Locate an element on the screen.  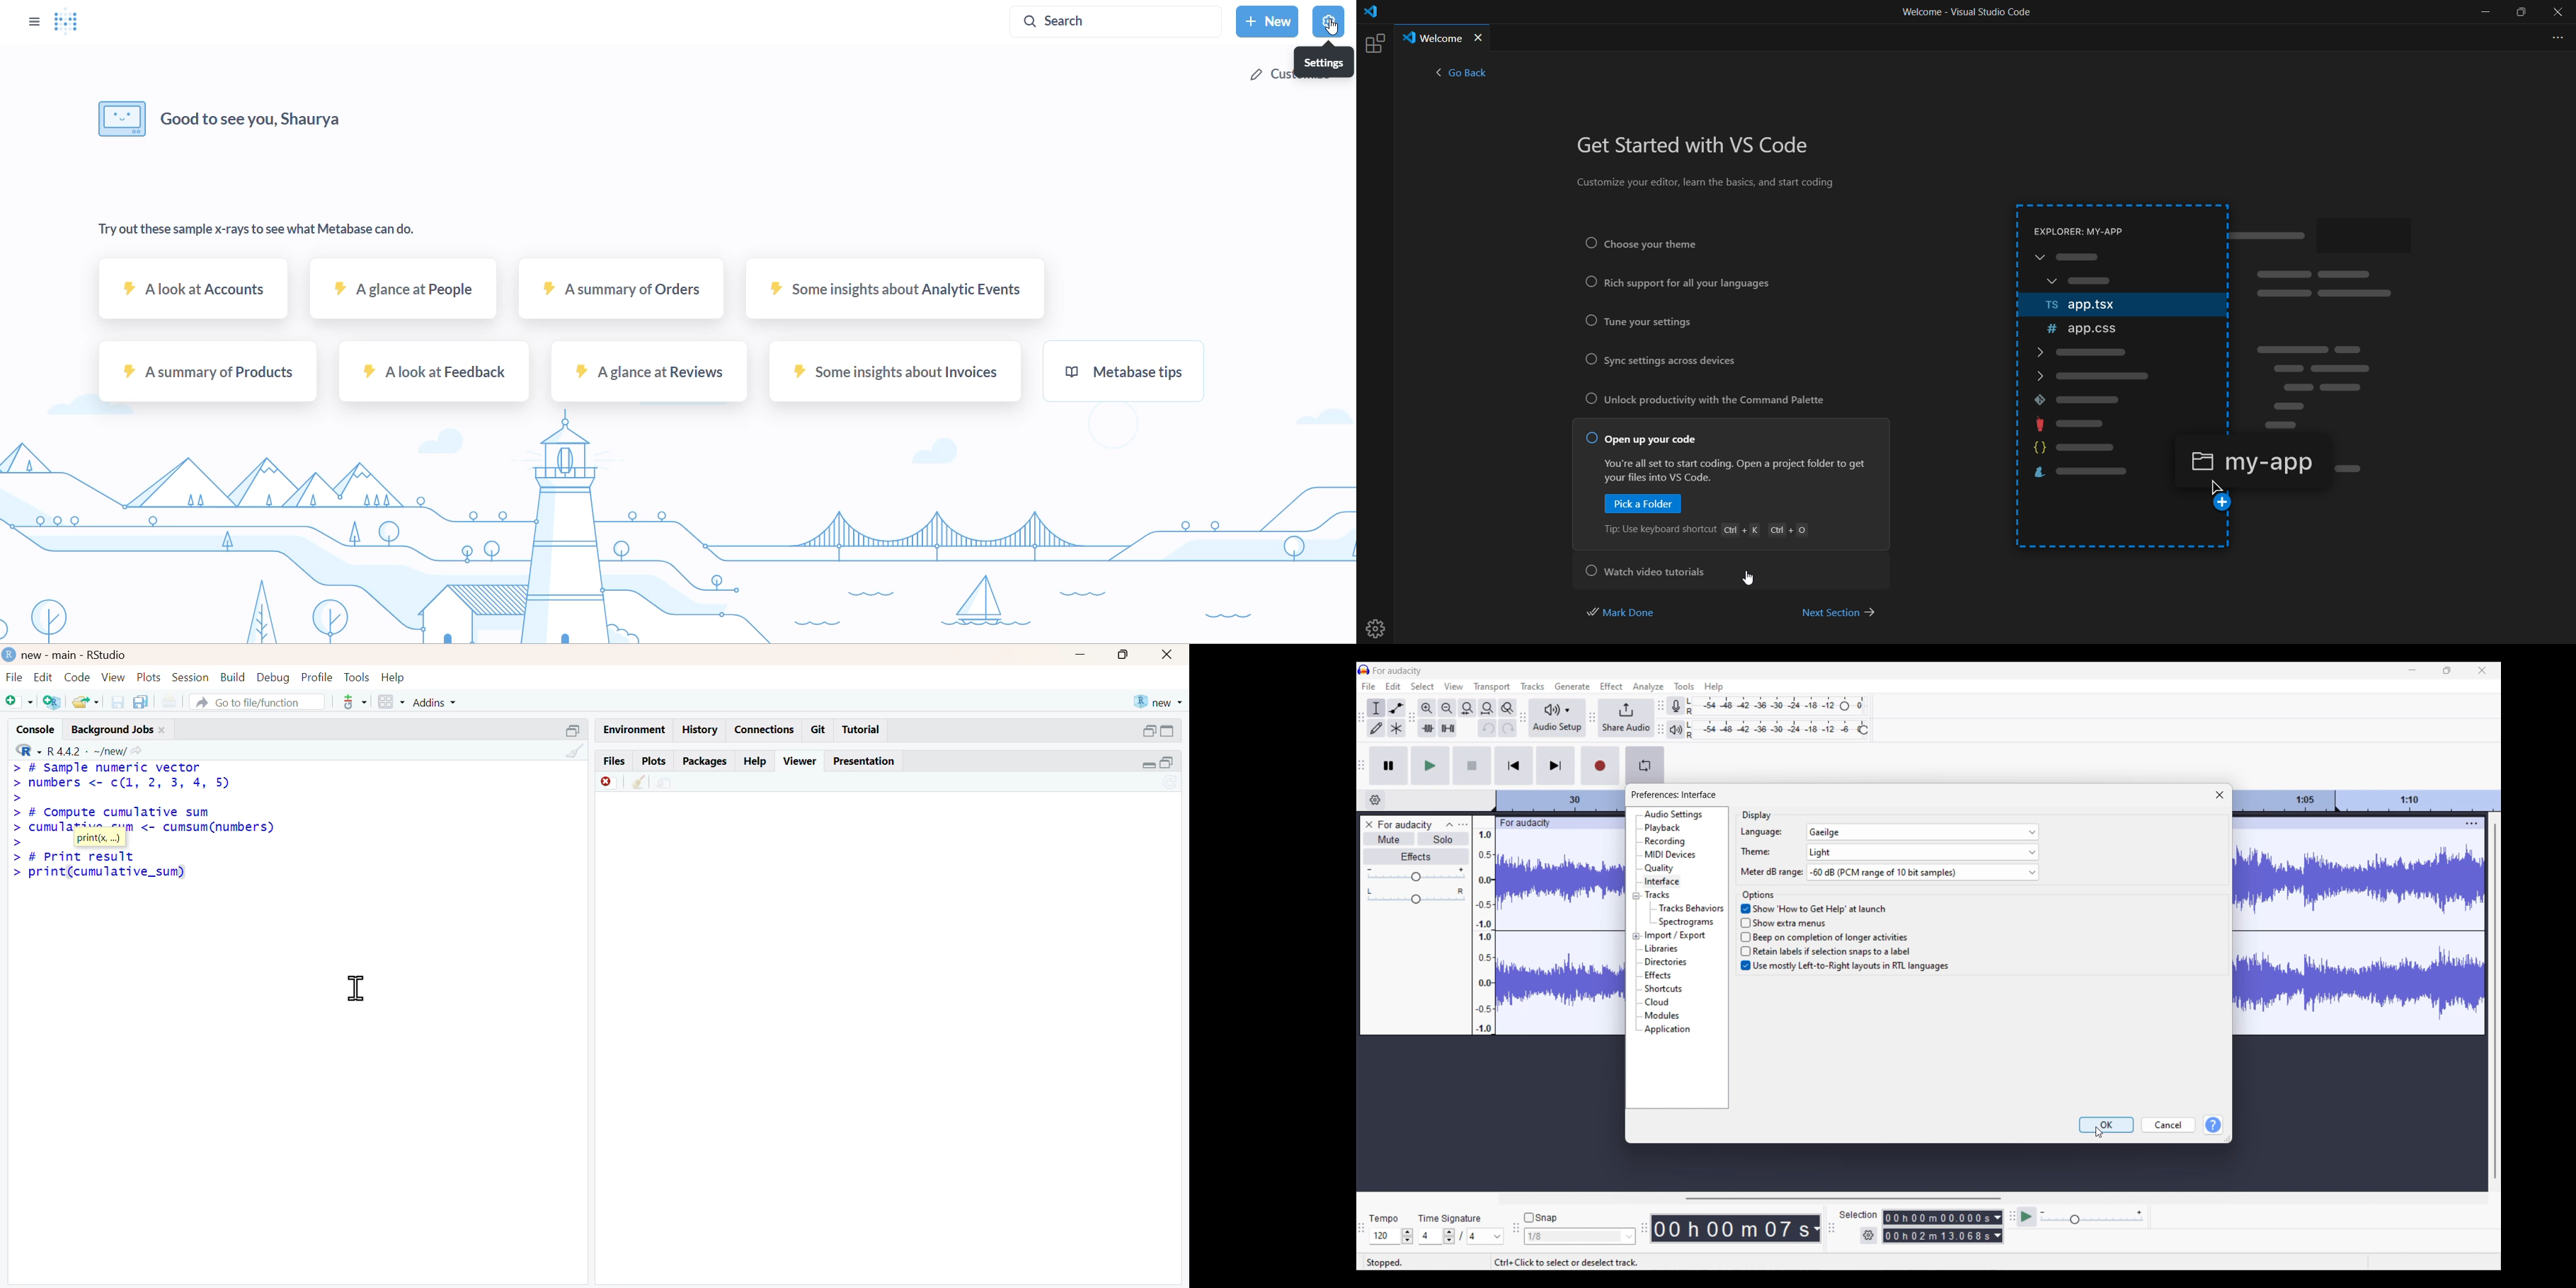
print(x, ...) is located at coordinates (99, 840).